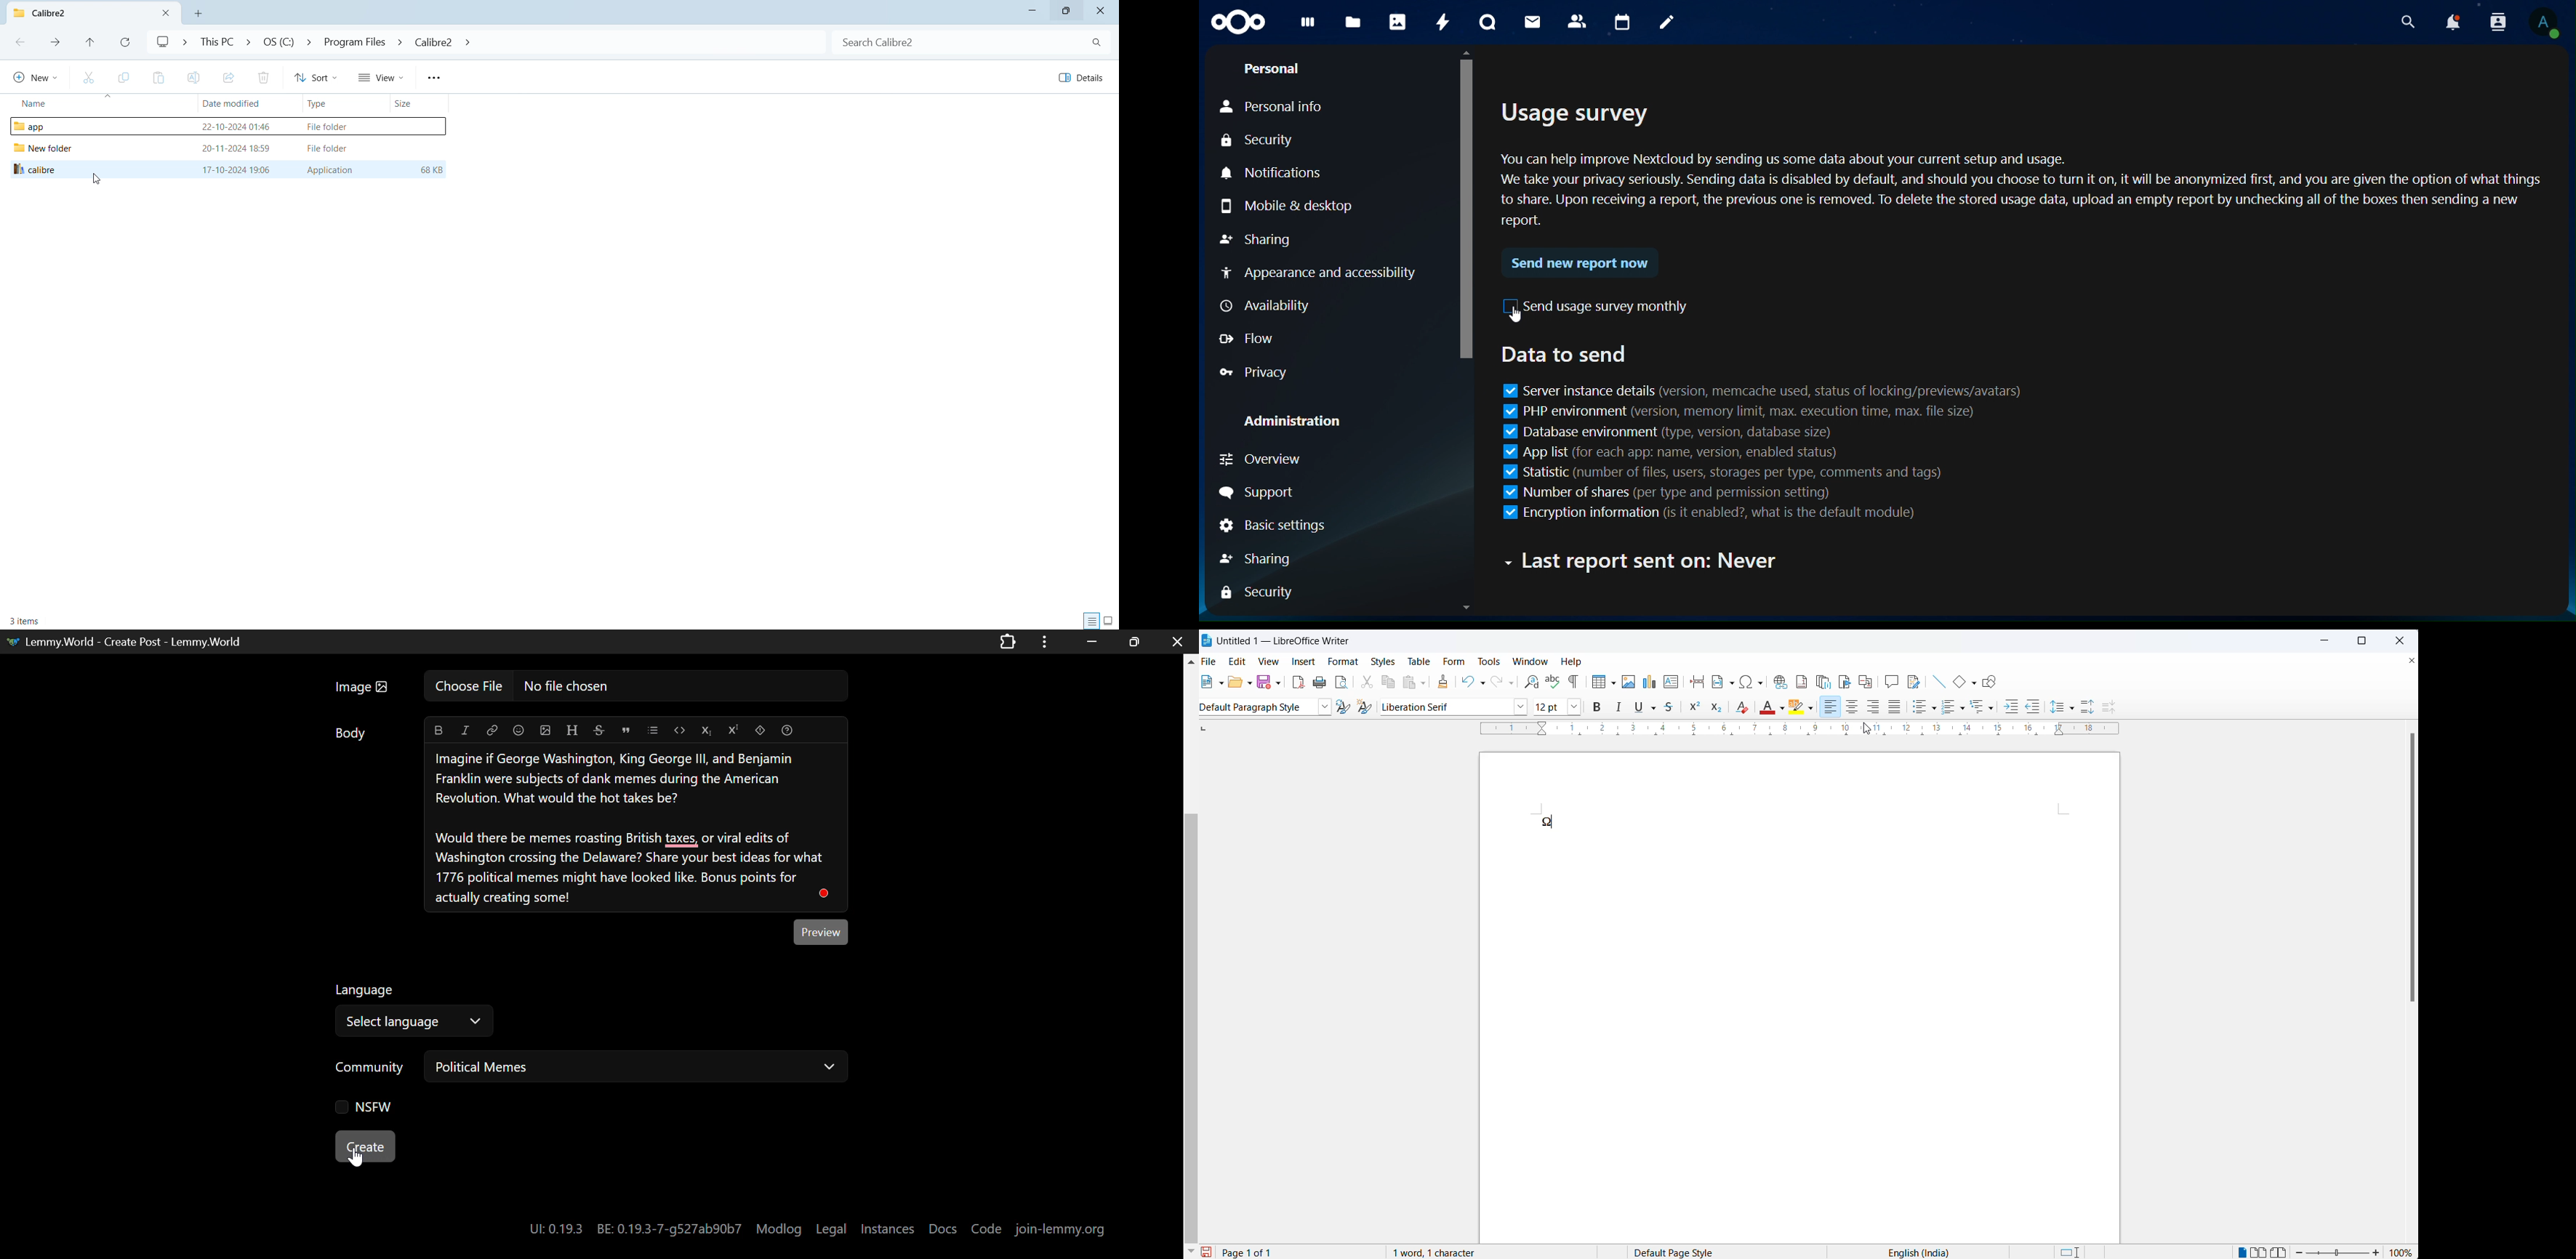 The width and height of the screenshot is (2576, 1260). What do you see at coordinates (1179, 641) in the screenshot?
I see `Close window` at bounding box center [1179, 641].